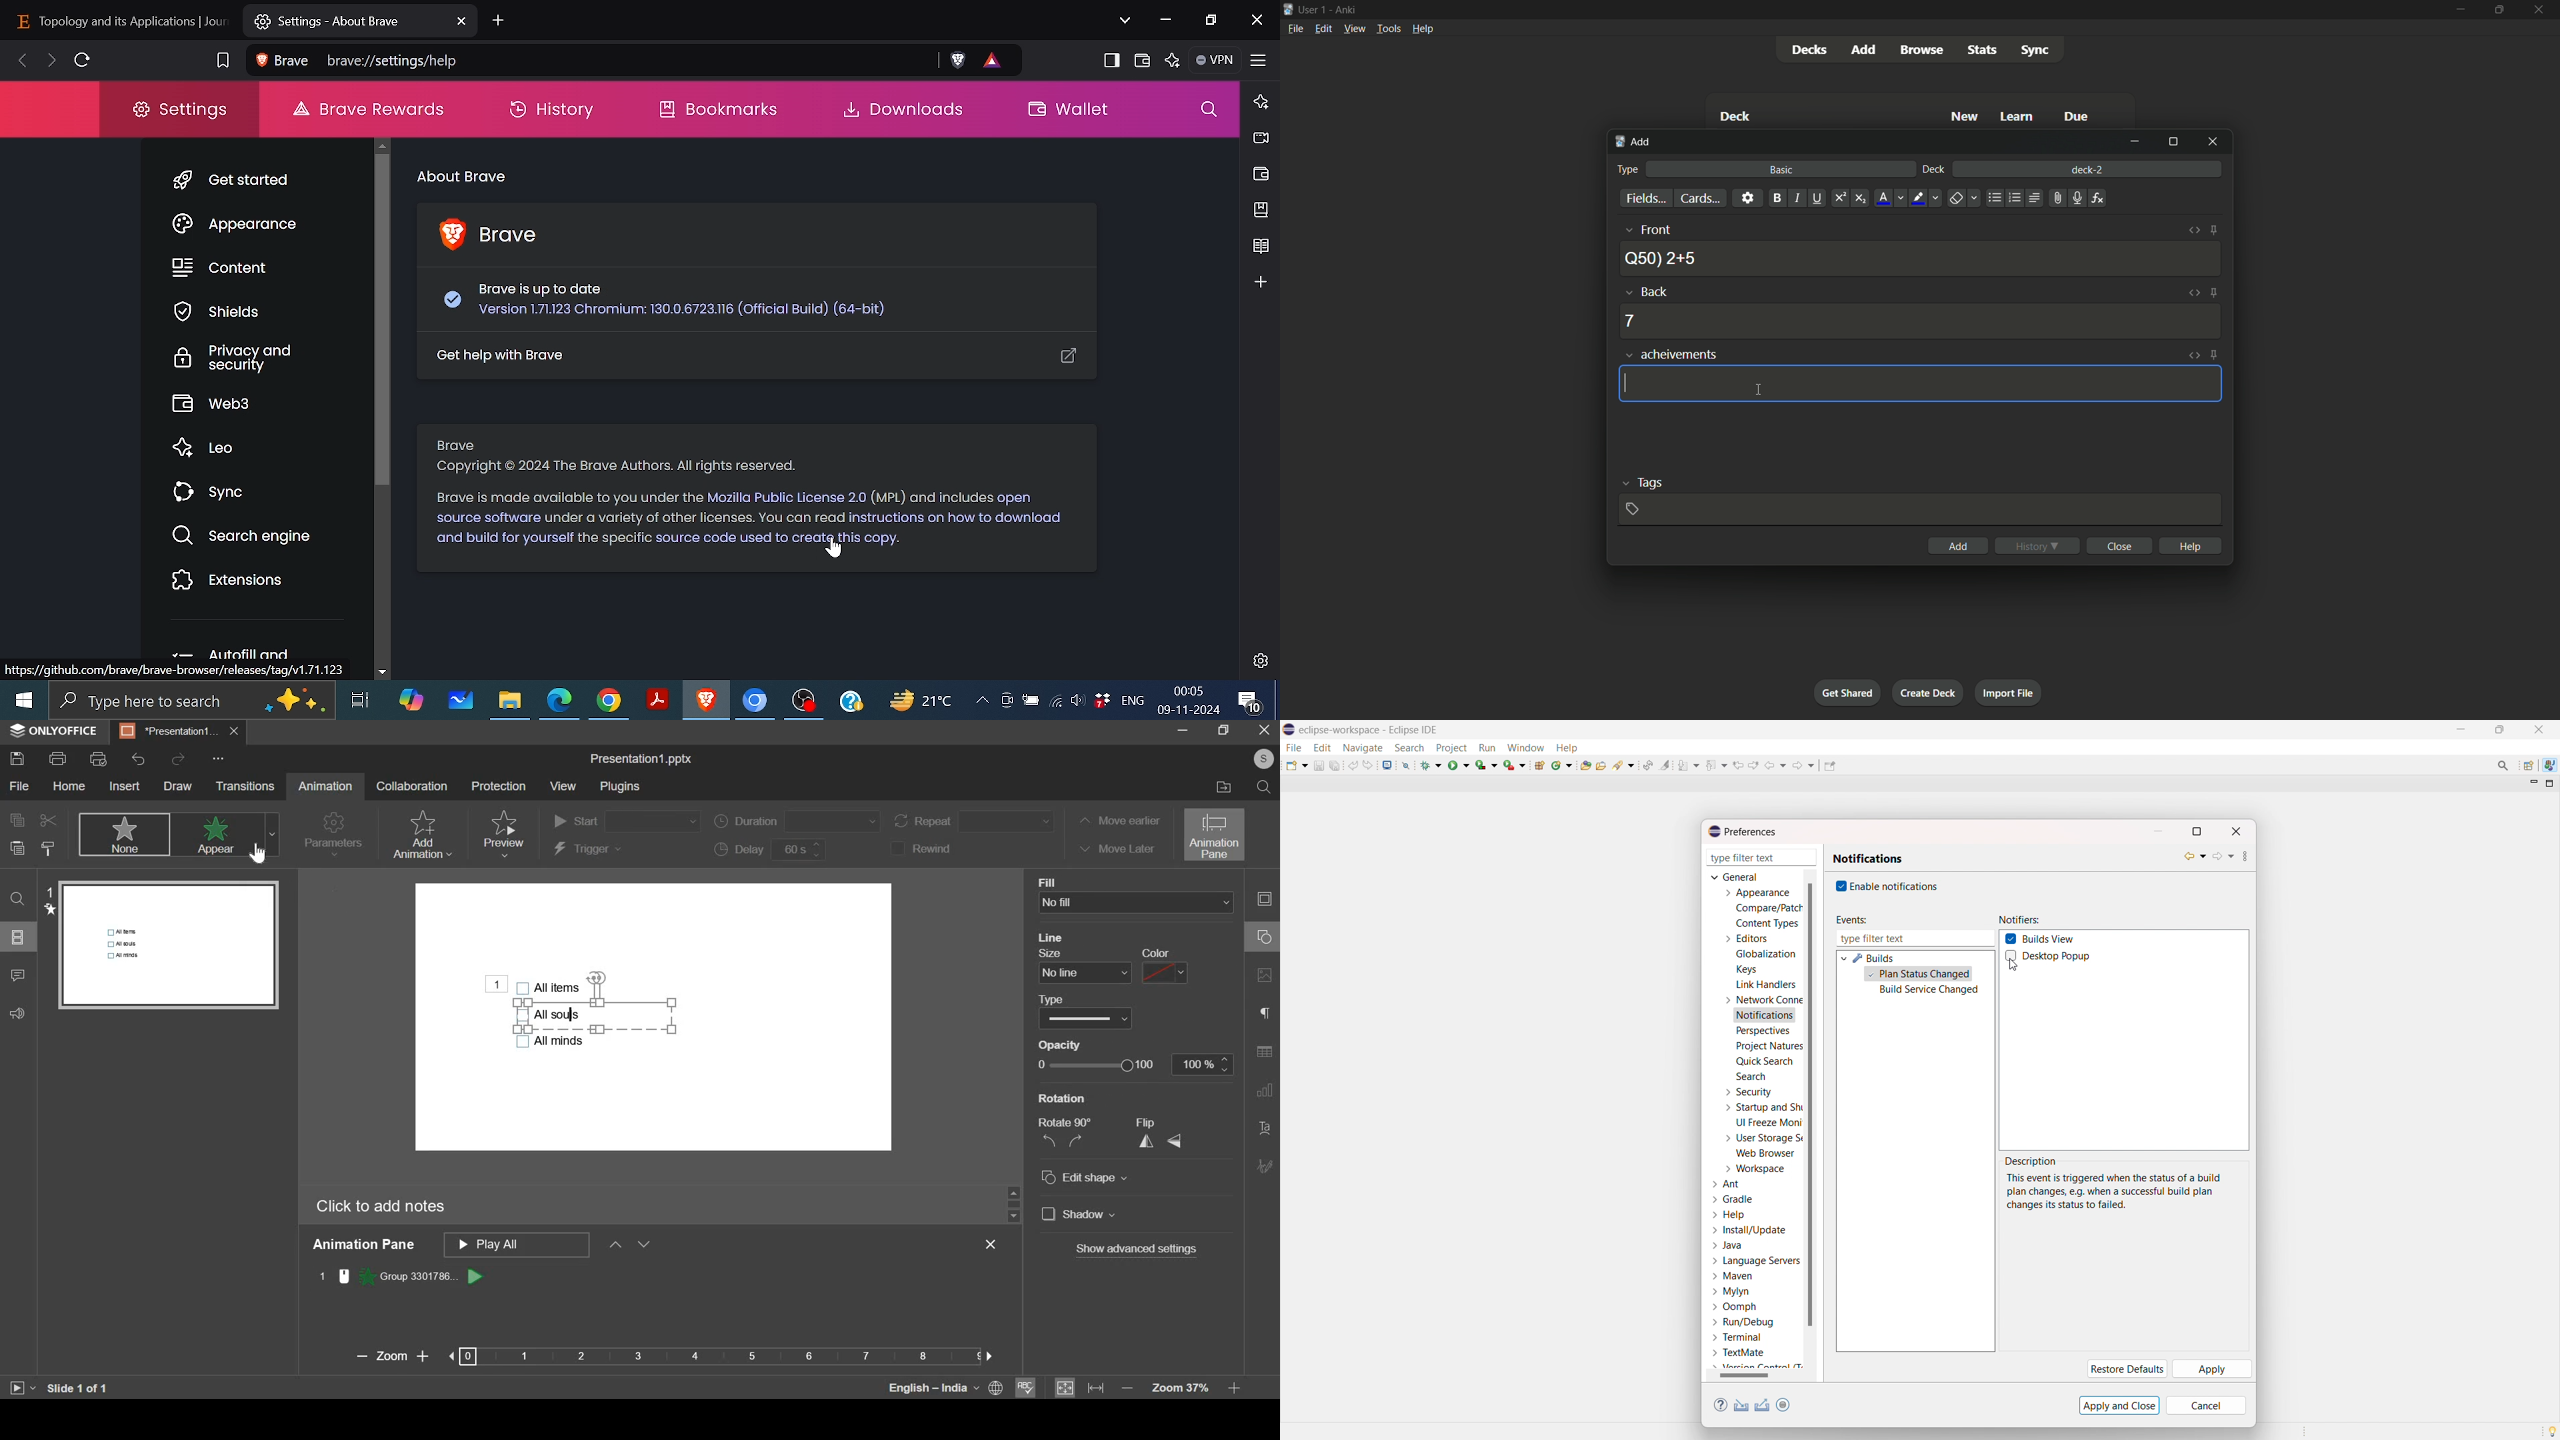 The image size is (2576, 1456). What do you see at coordinates (2059, 957) in the screenshot?
I see `desktop popup checkbox` at bounding box center [2059, 957].